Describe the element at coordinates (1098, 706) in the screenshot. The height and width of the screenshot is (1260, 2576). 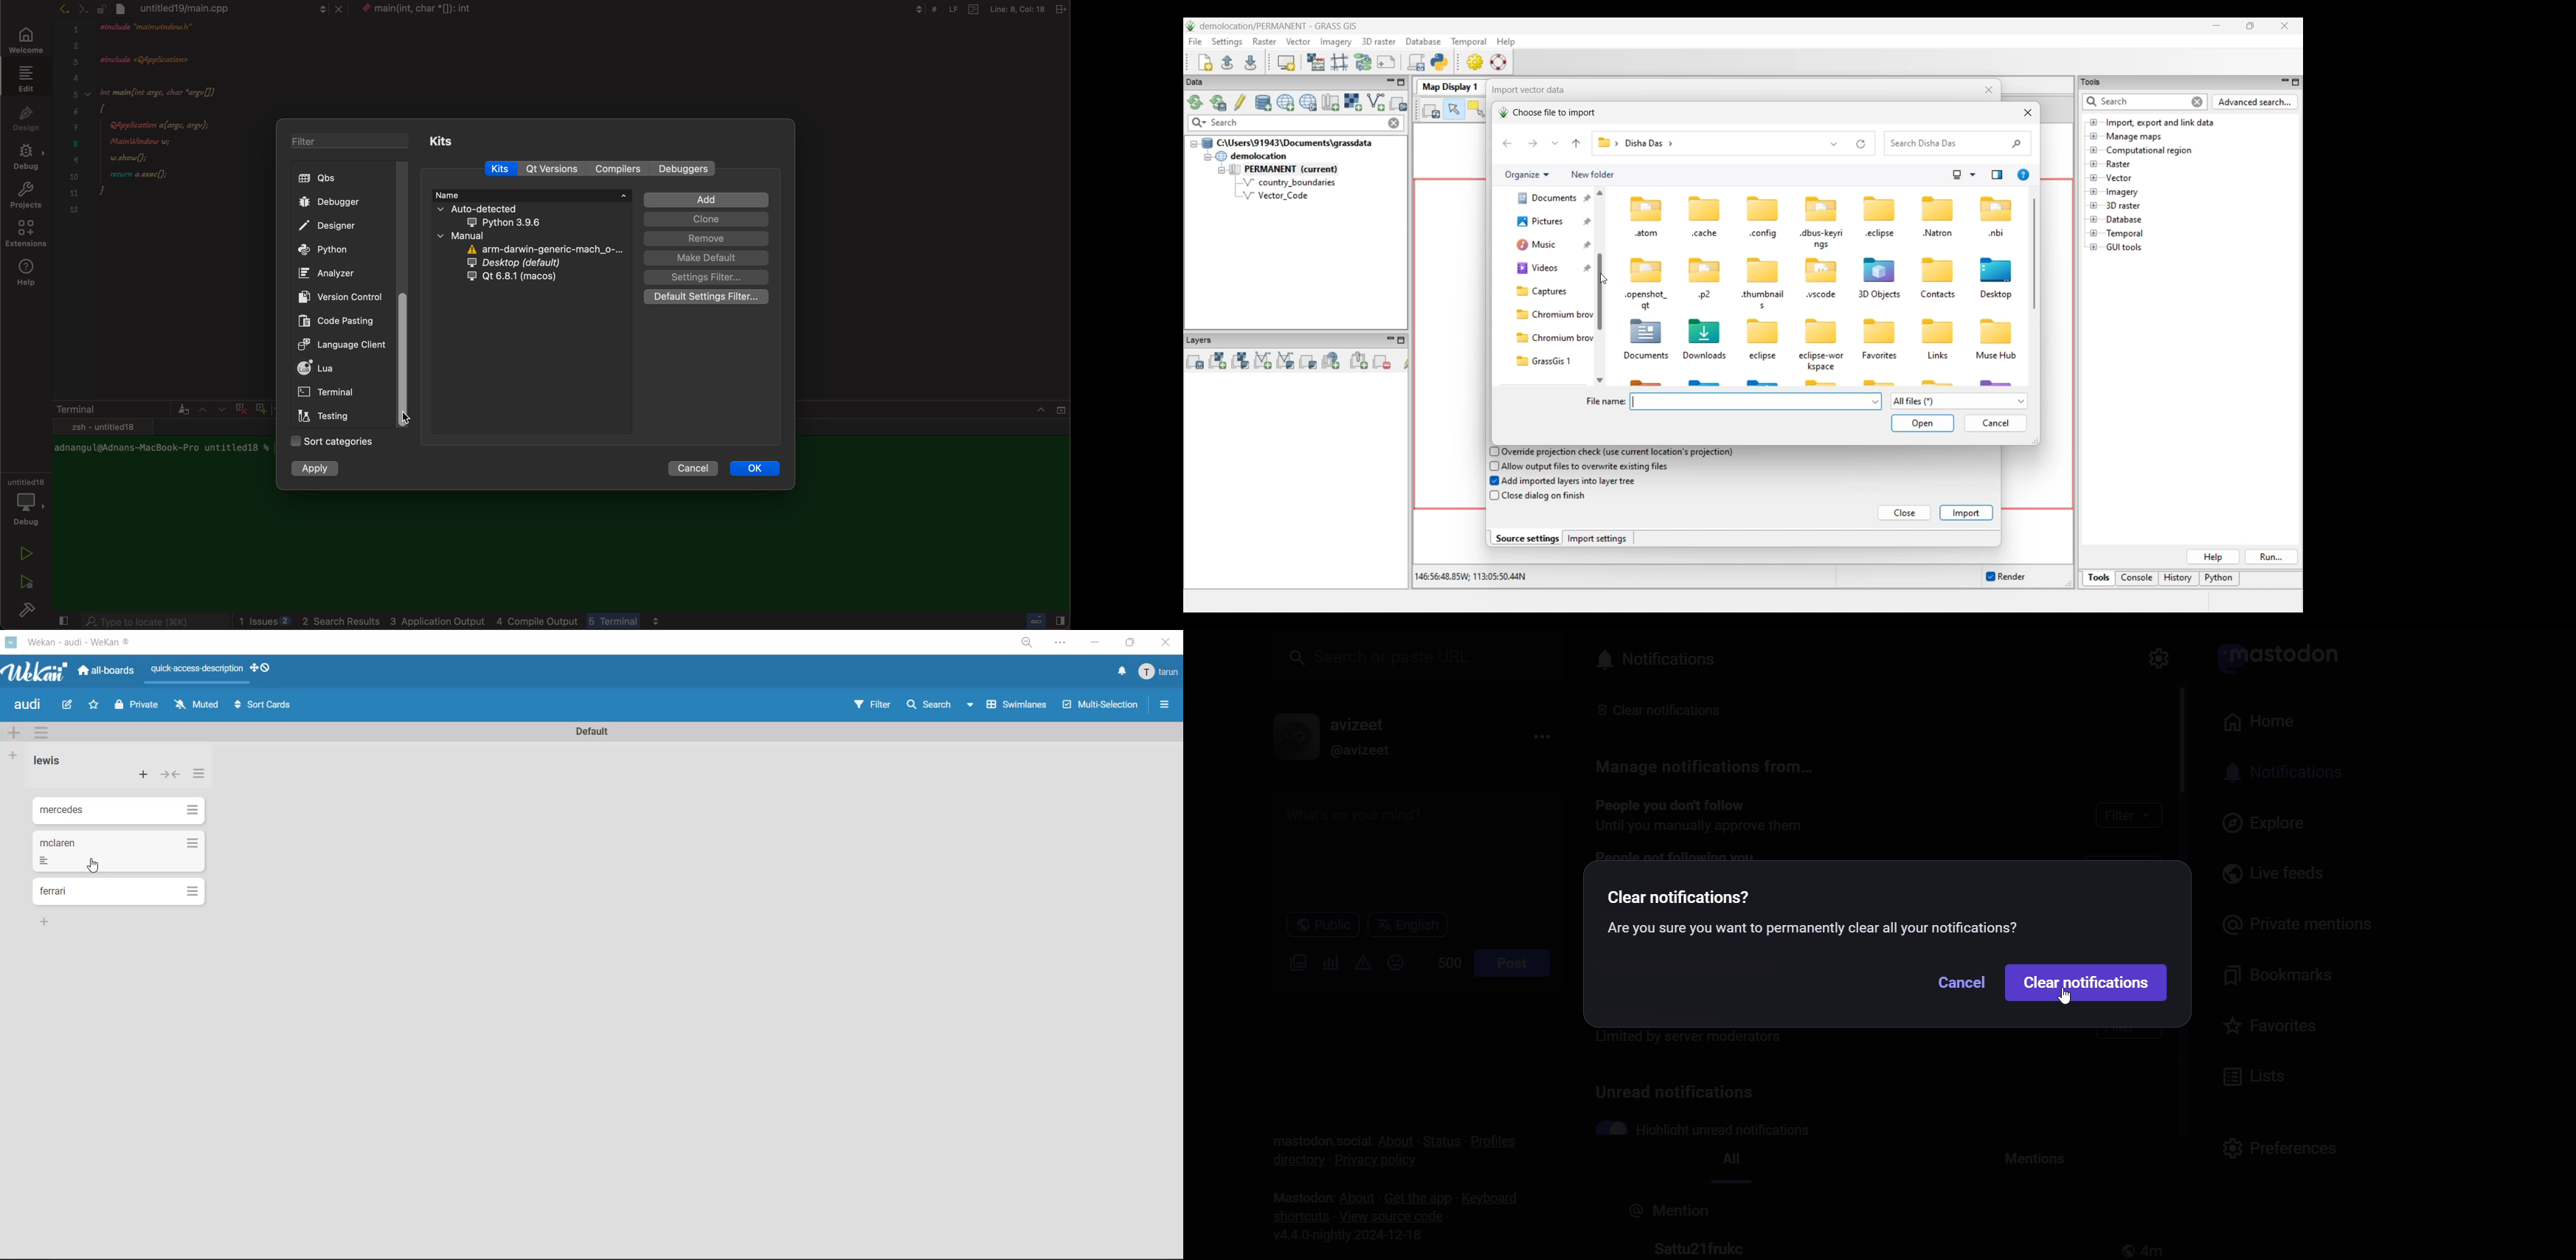
I see `multiselection` at that location.